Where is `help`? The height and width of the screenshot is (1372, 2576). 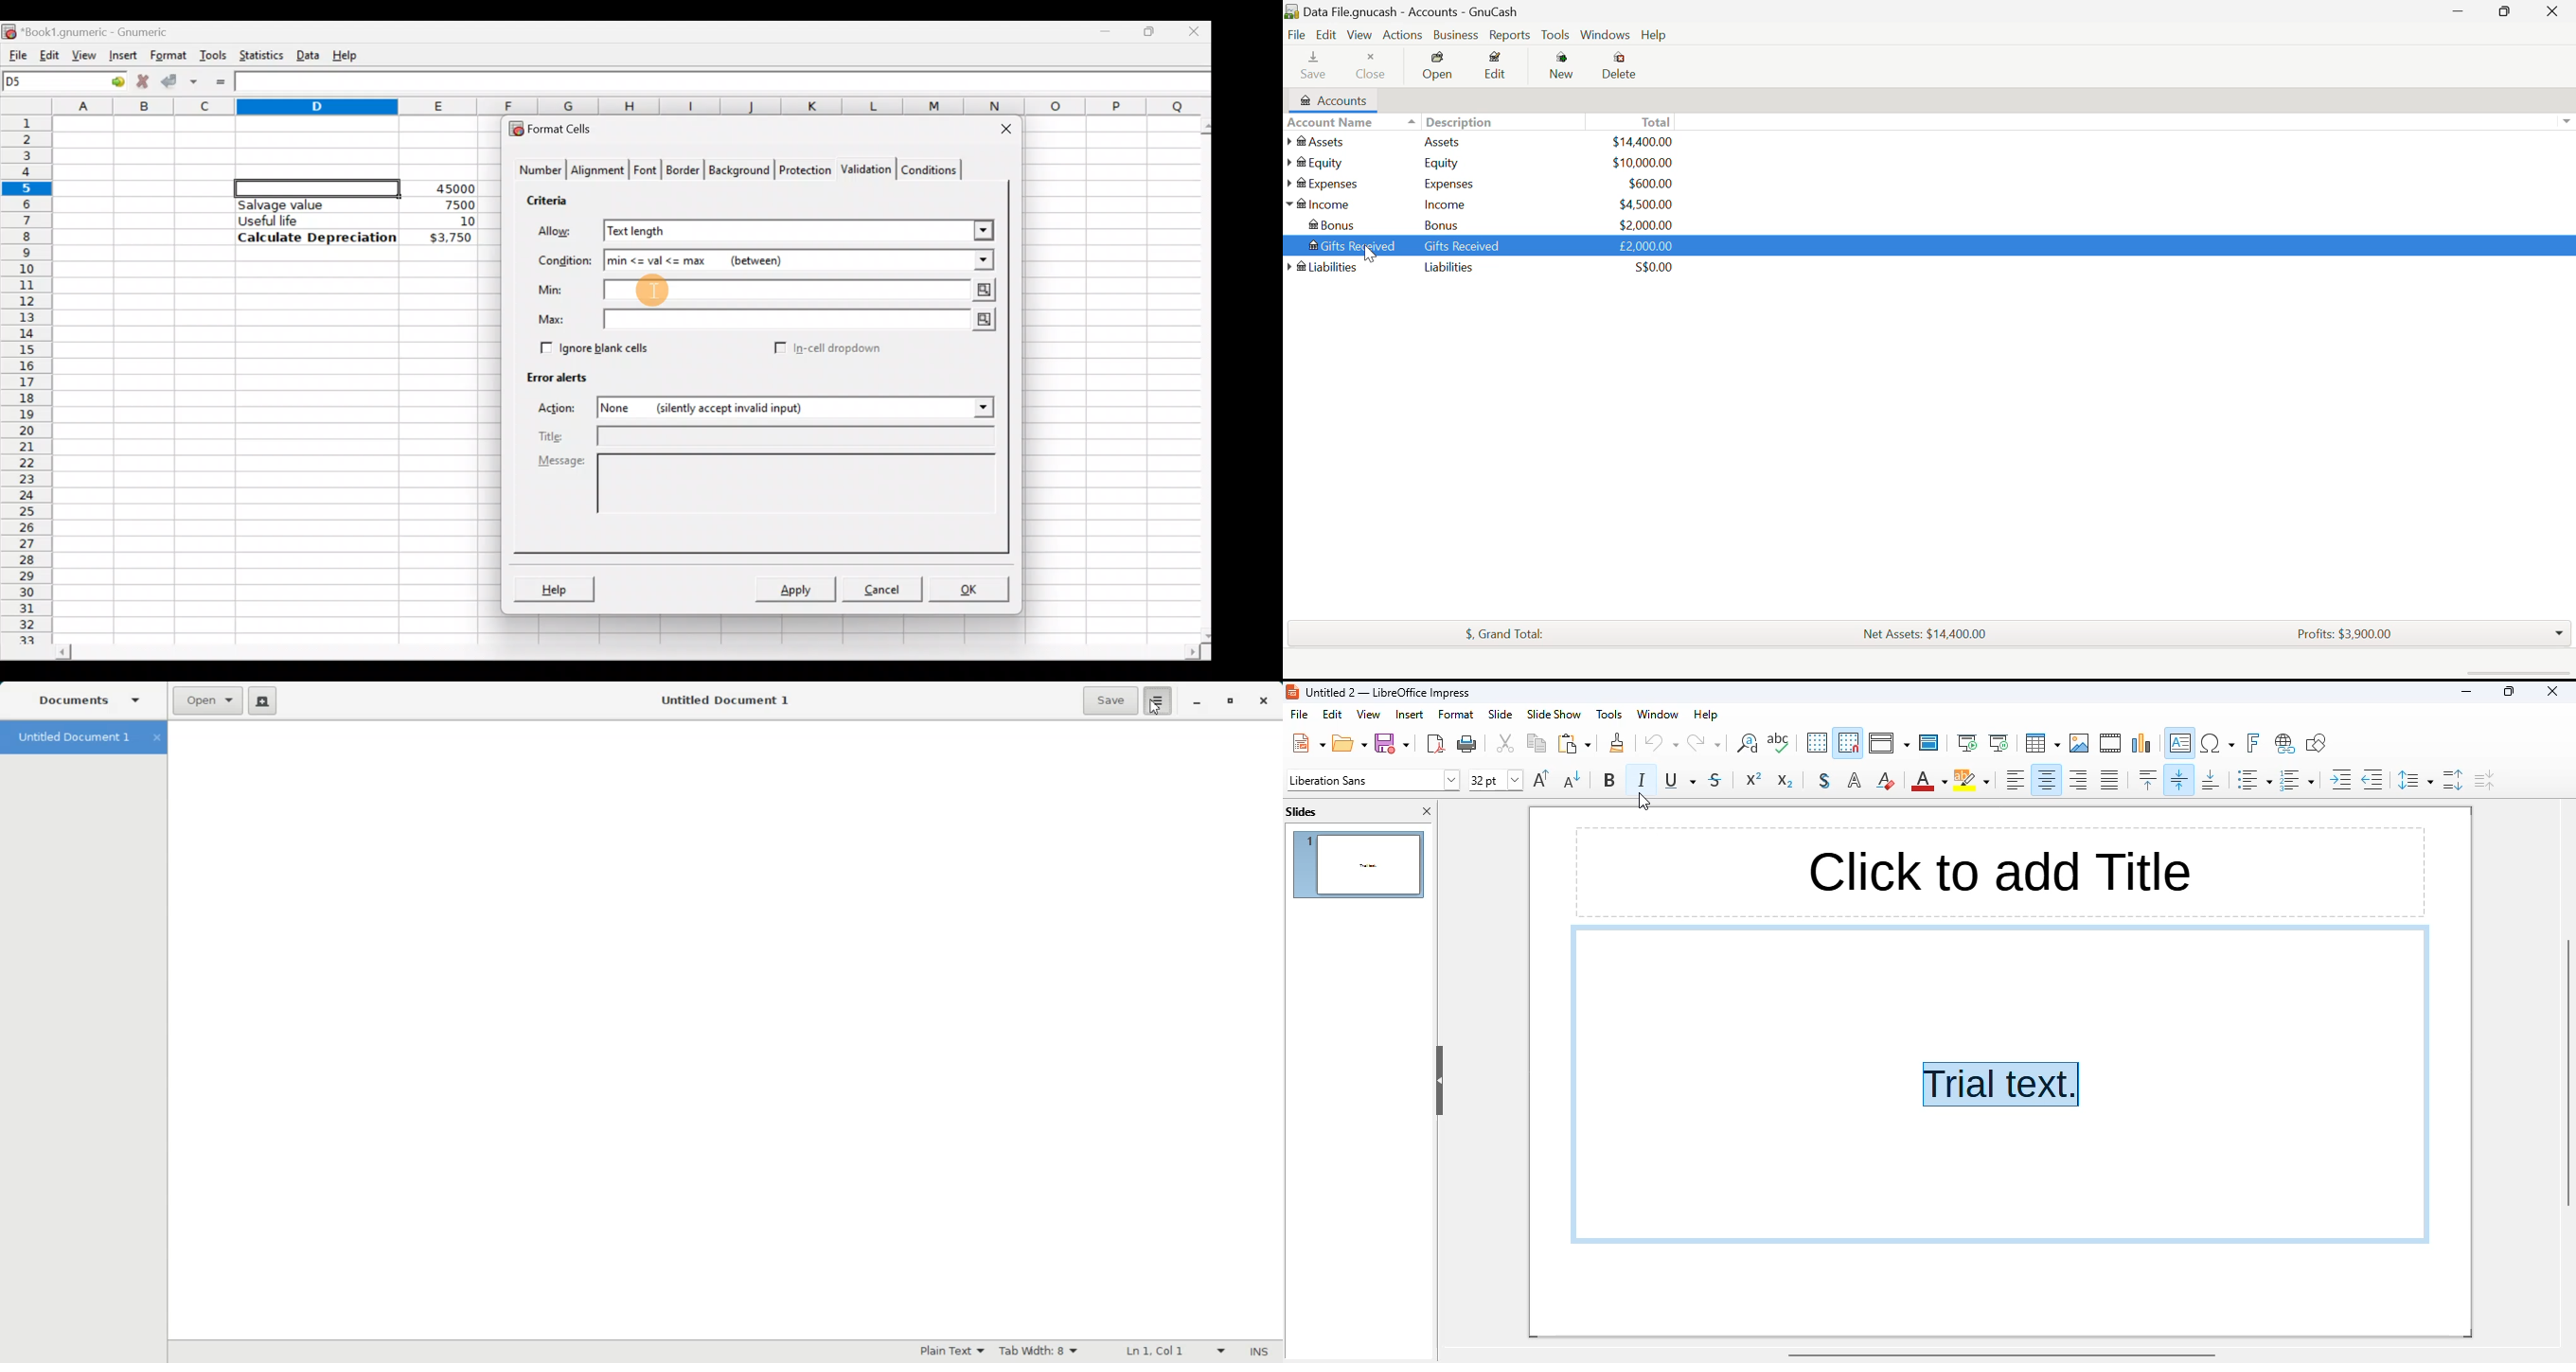
help is located at coordinates (1706, 715).